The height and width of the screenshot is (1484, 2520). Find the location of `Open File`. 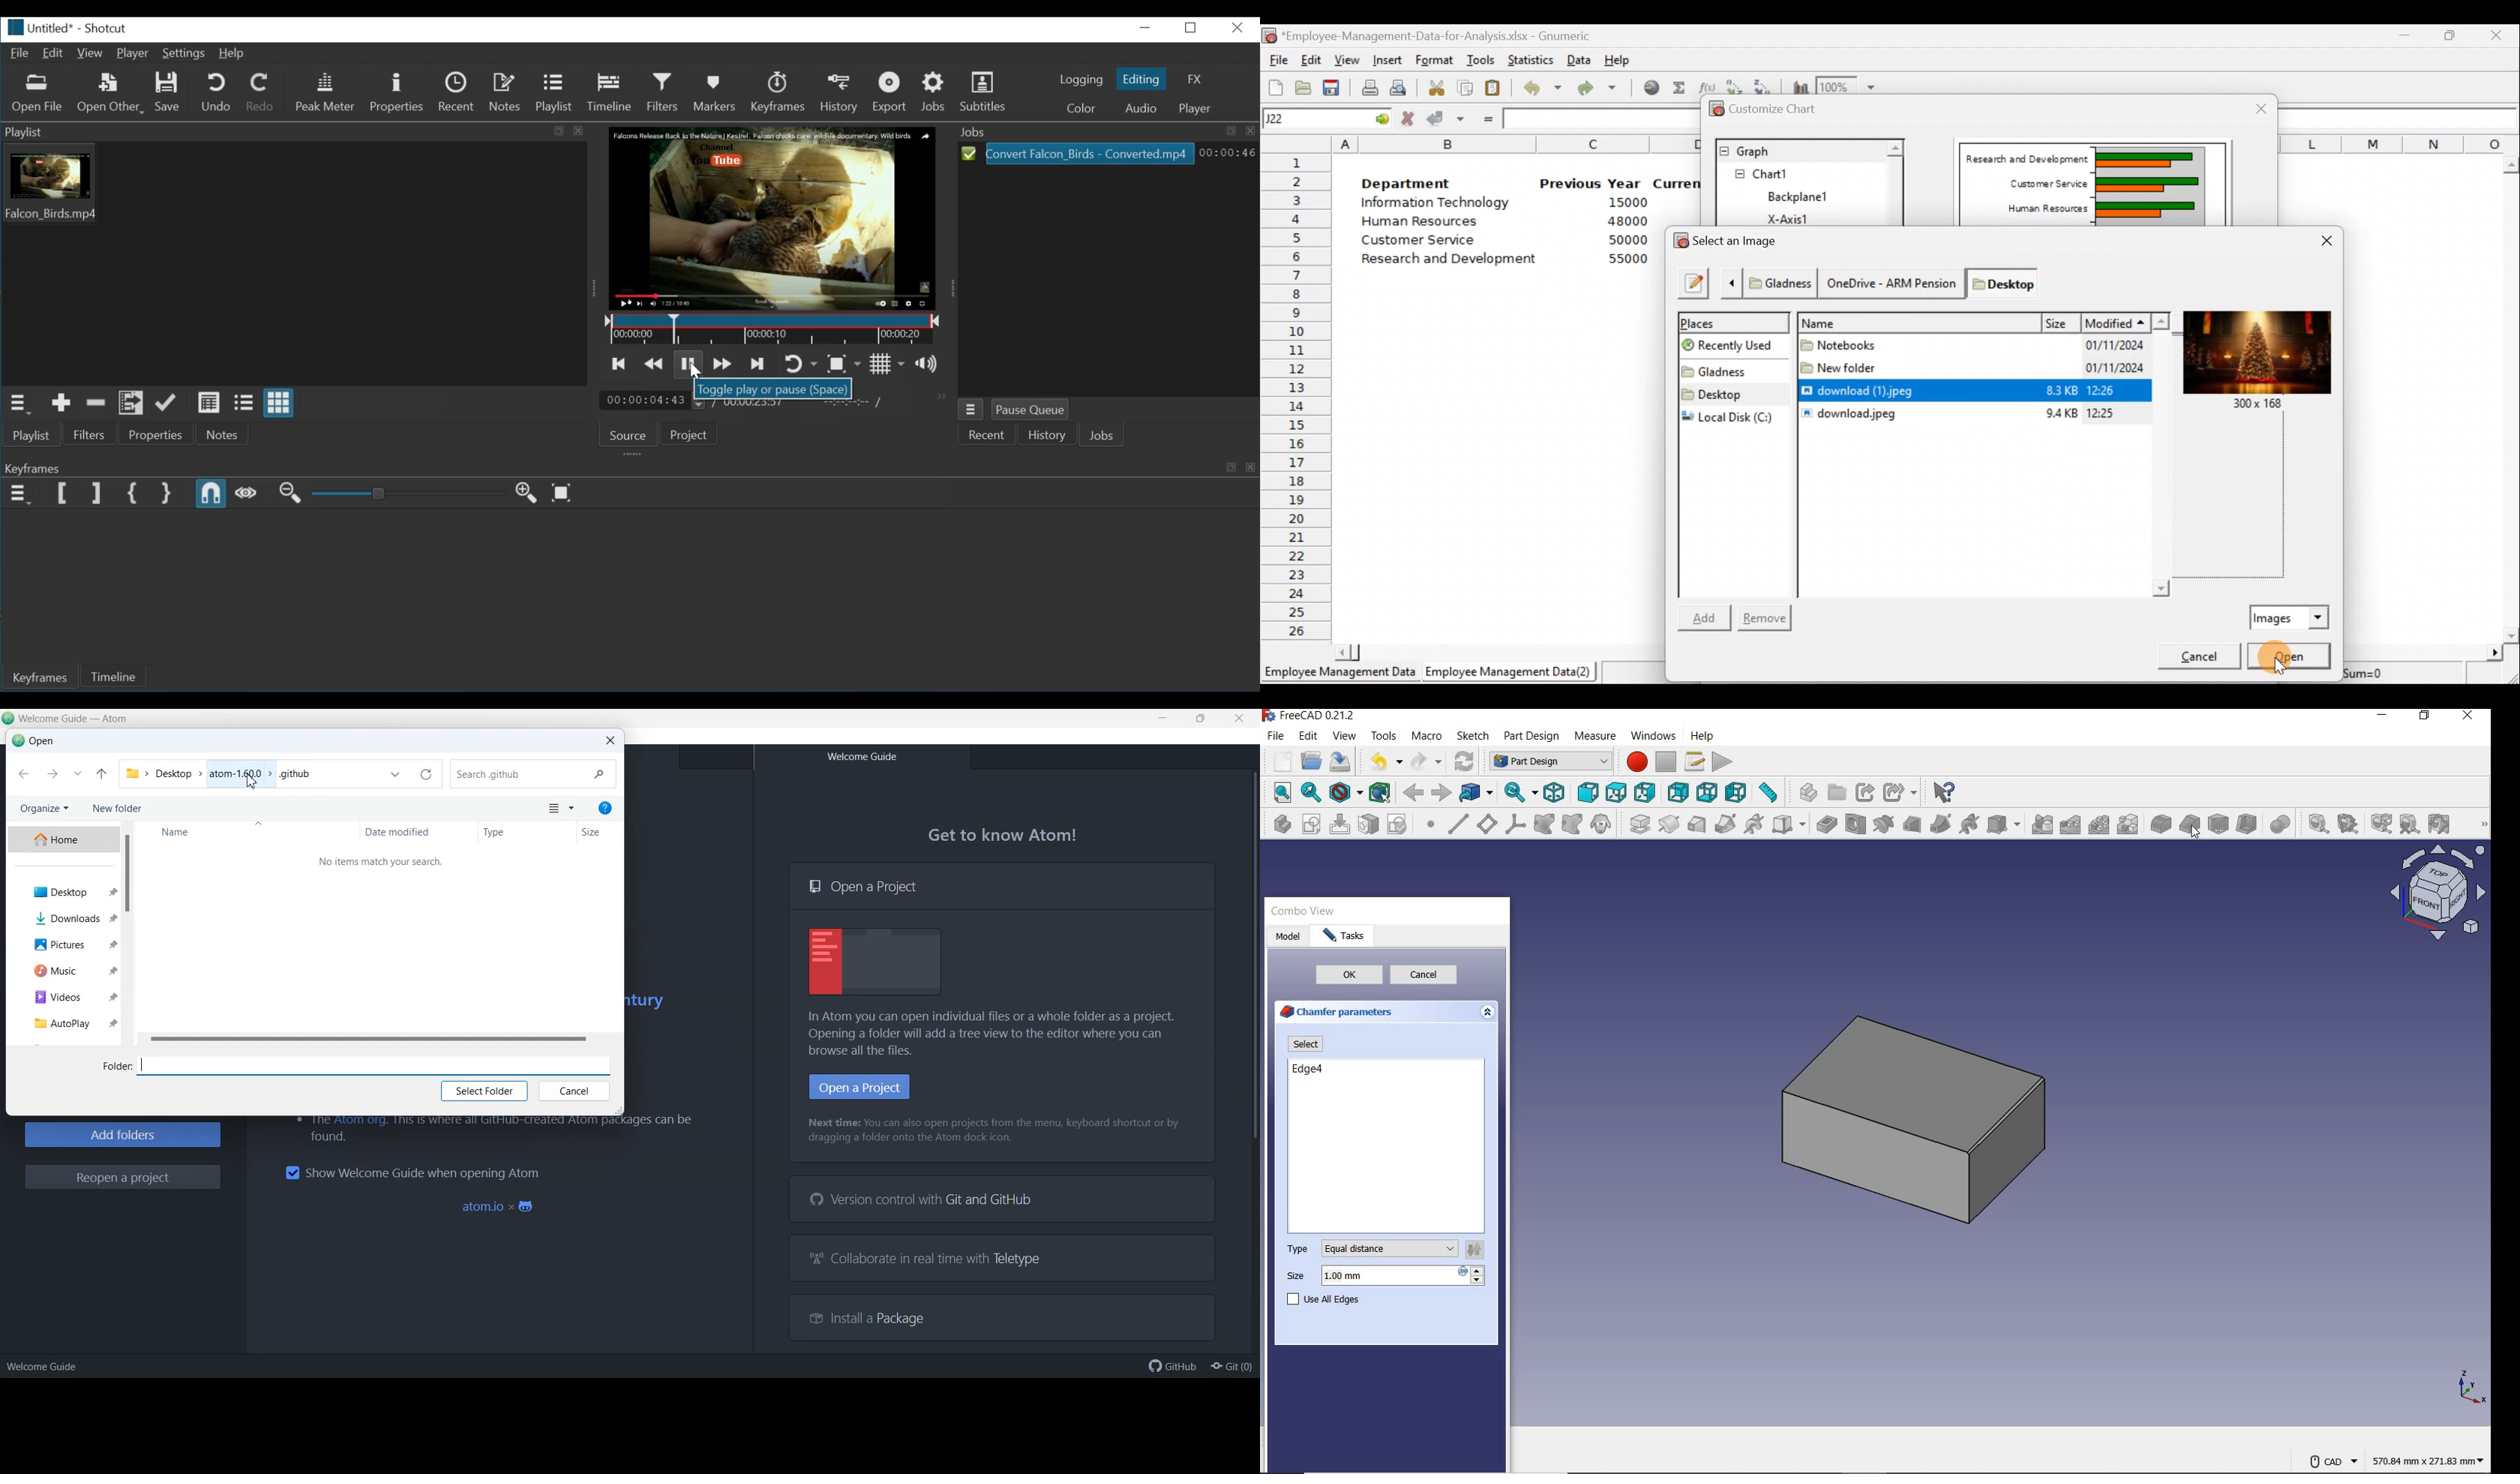

Open File is located at coordinates (38, 94).